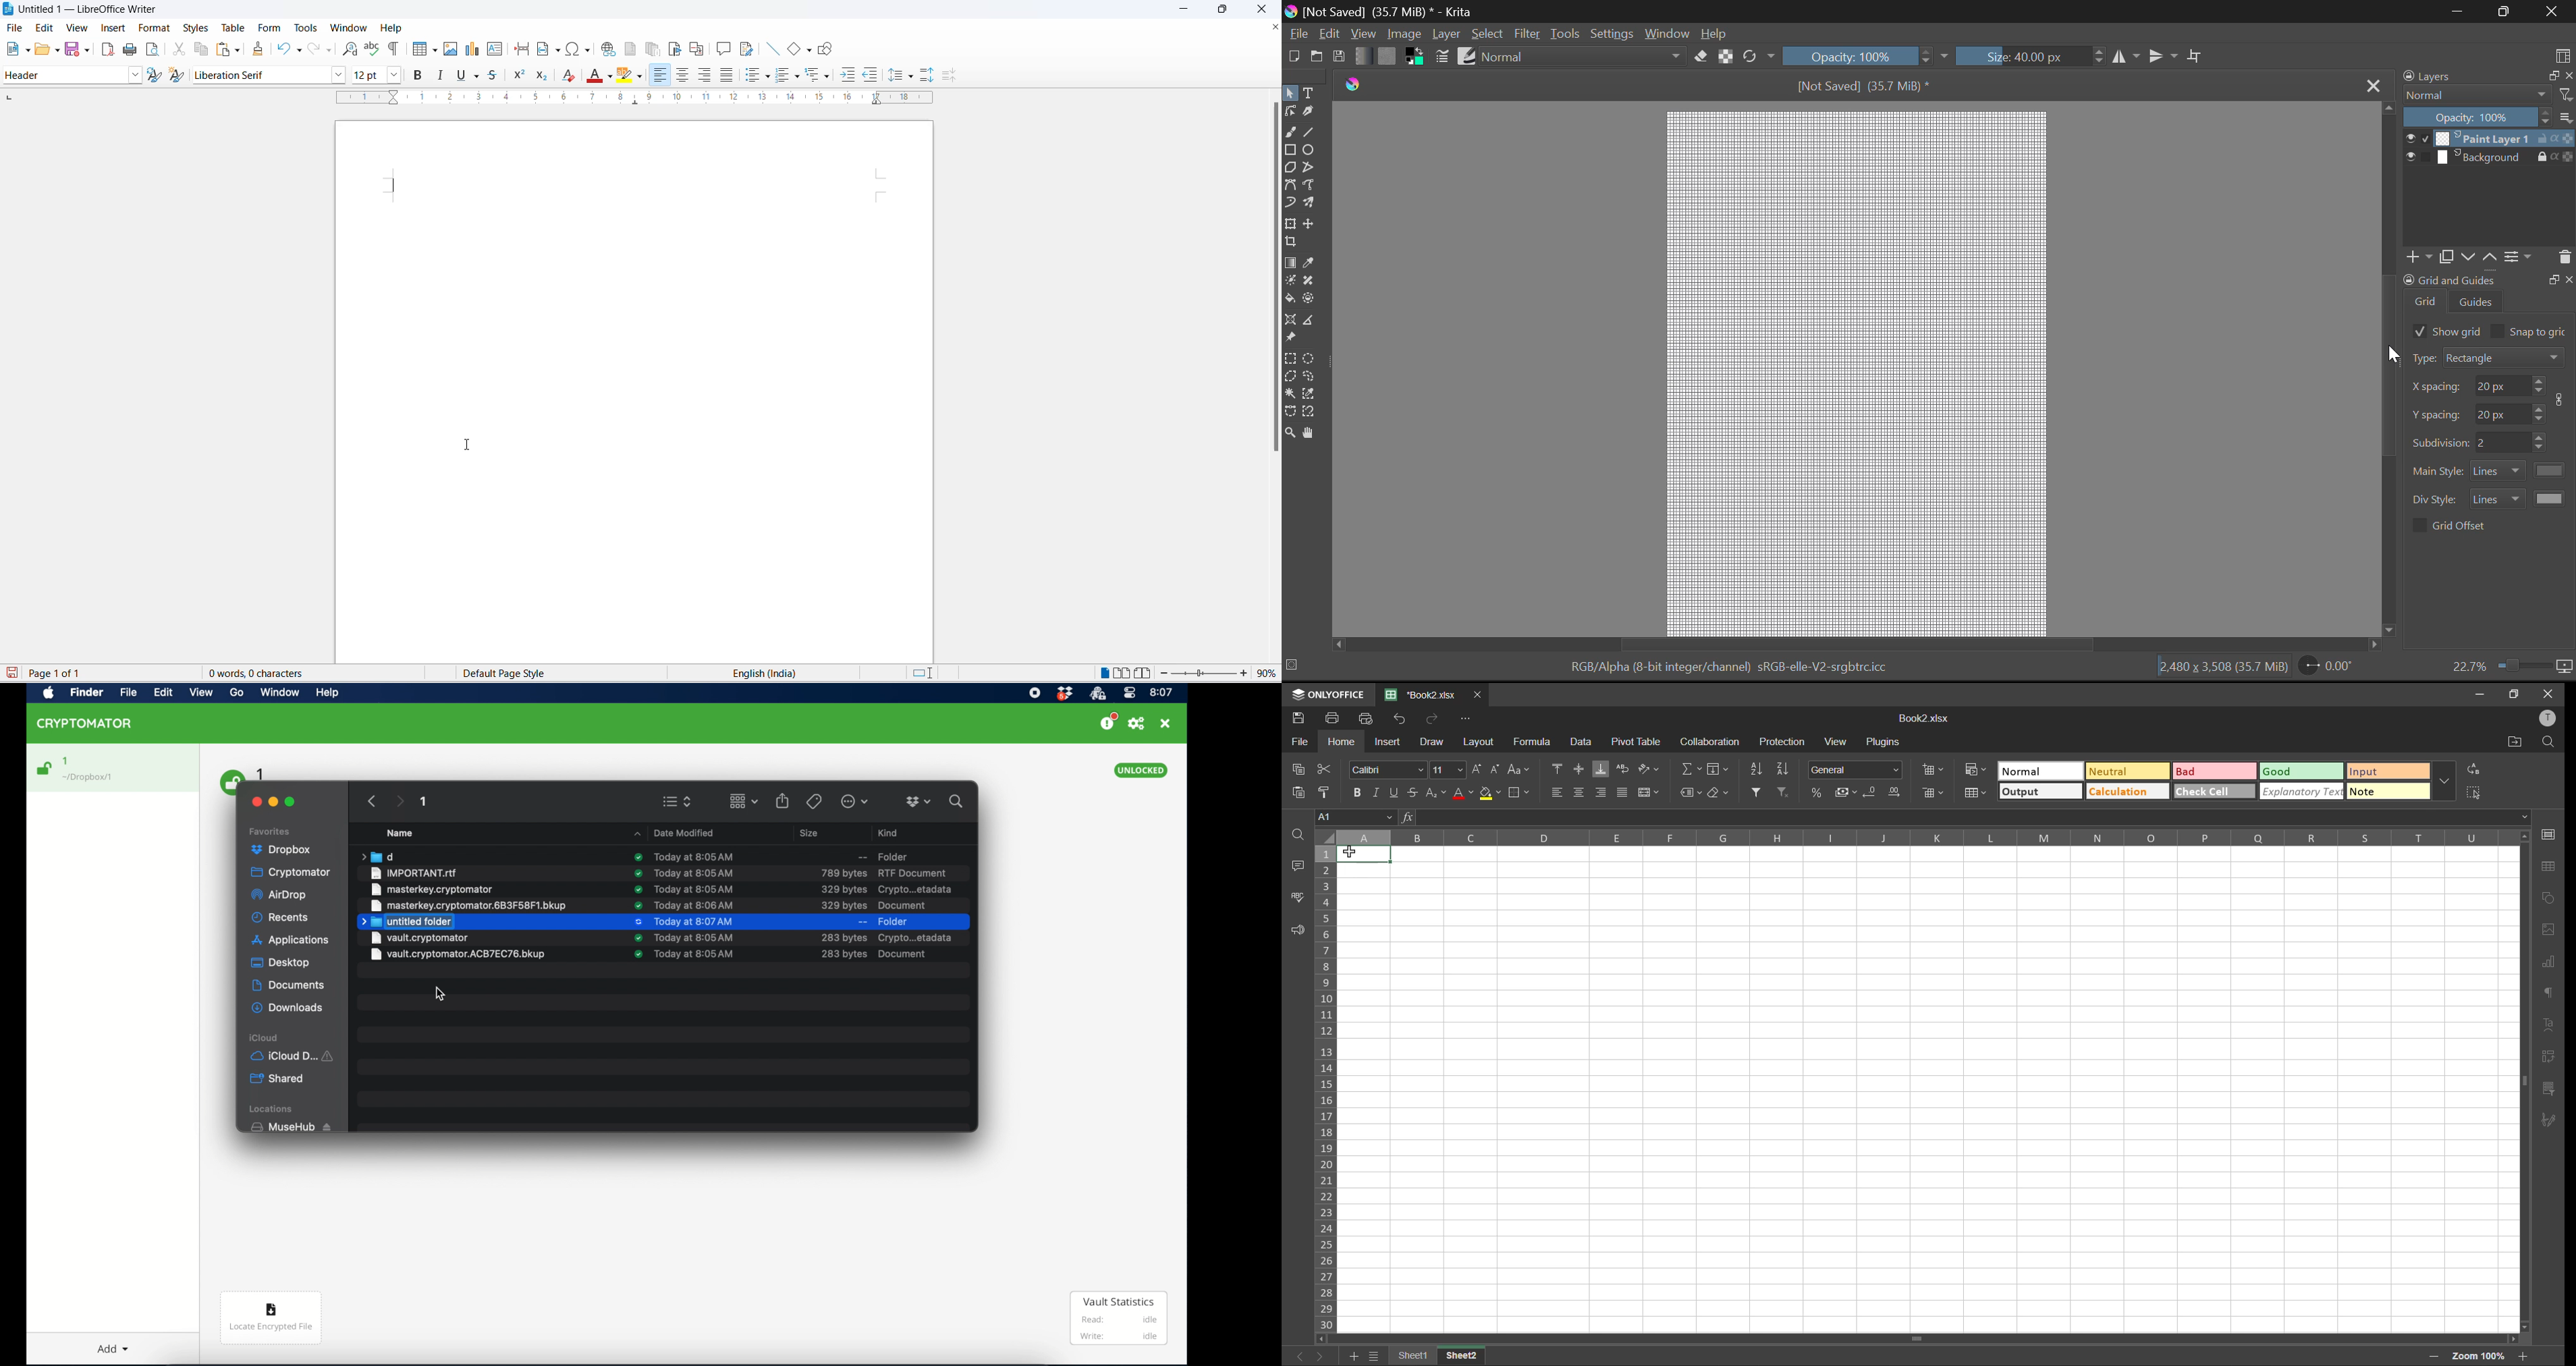 The image size is (2576, 1372). Describe the element at coordinates (1638, 742) in the screenshot. I see `pivot table` at that location.